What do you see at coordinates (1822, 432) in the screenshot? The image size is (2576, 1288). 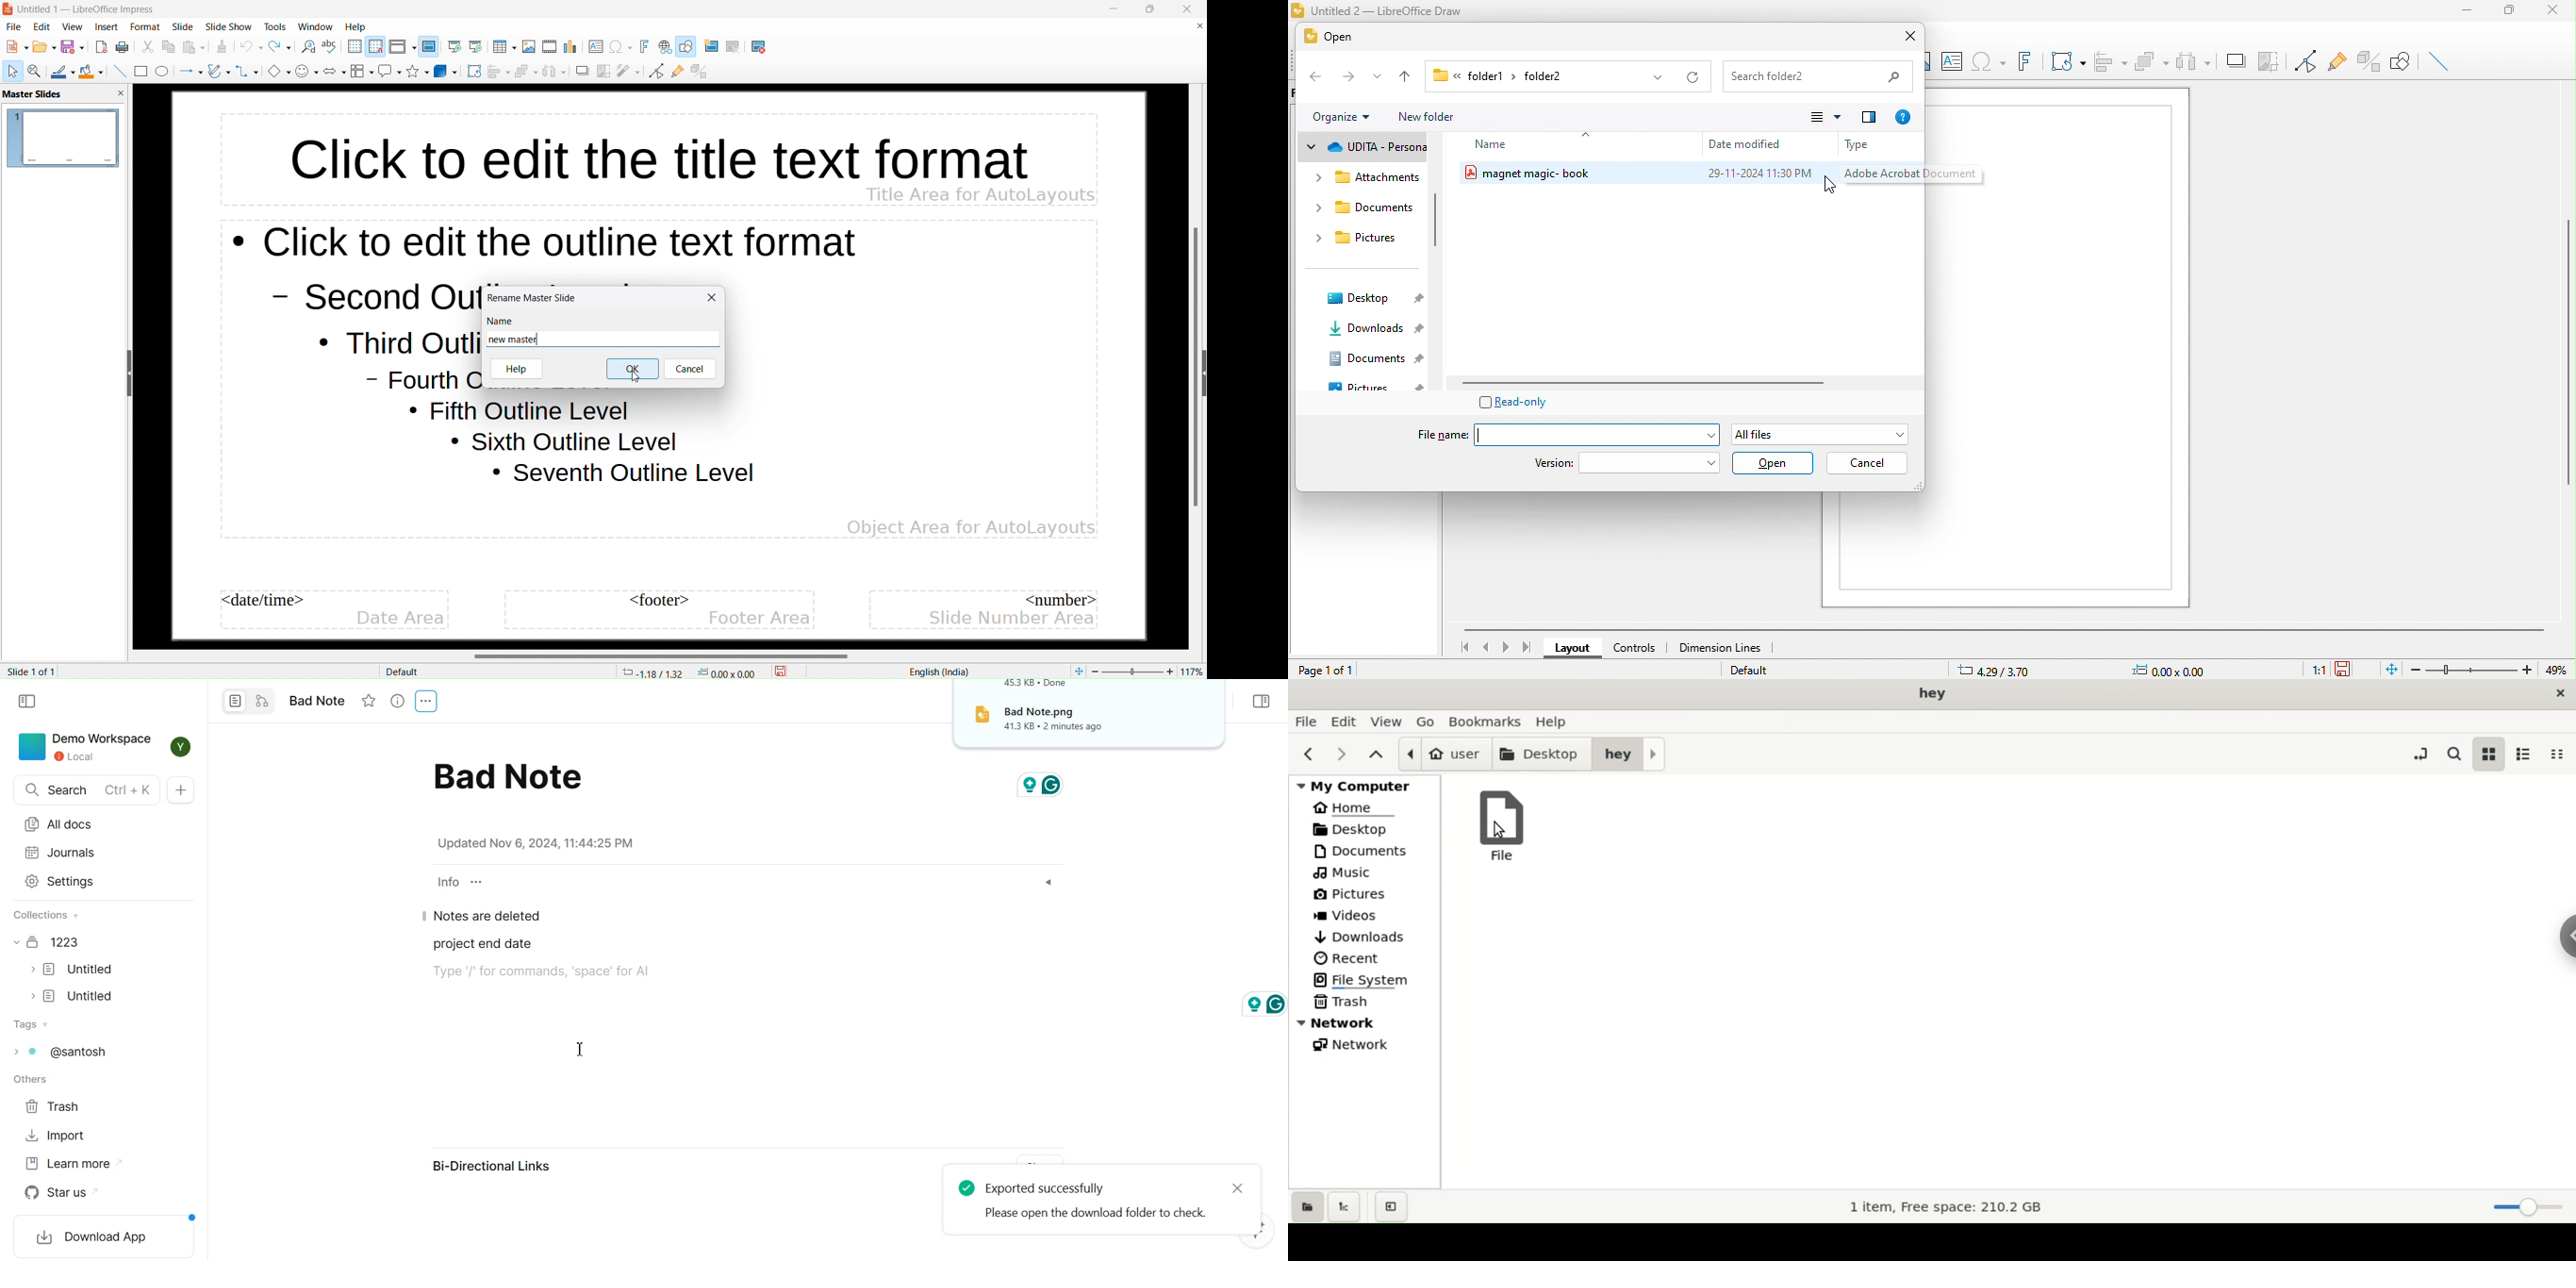 I see `all files` at bounding box center [1822, 432].